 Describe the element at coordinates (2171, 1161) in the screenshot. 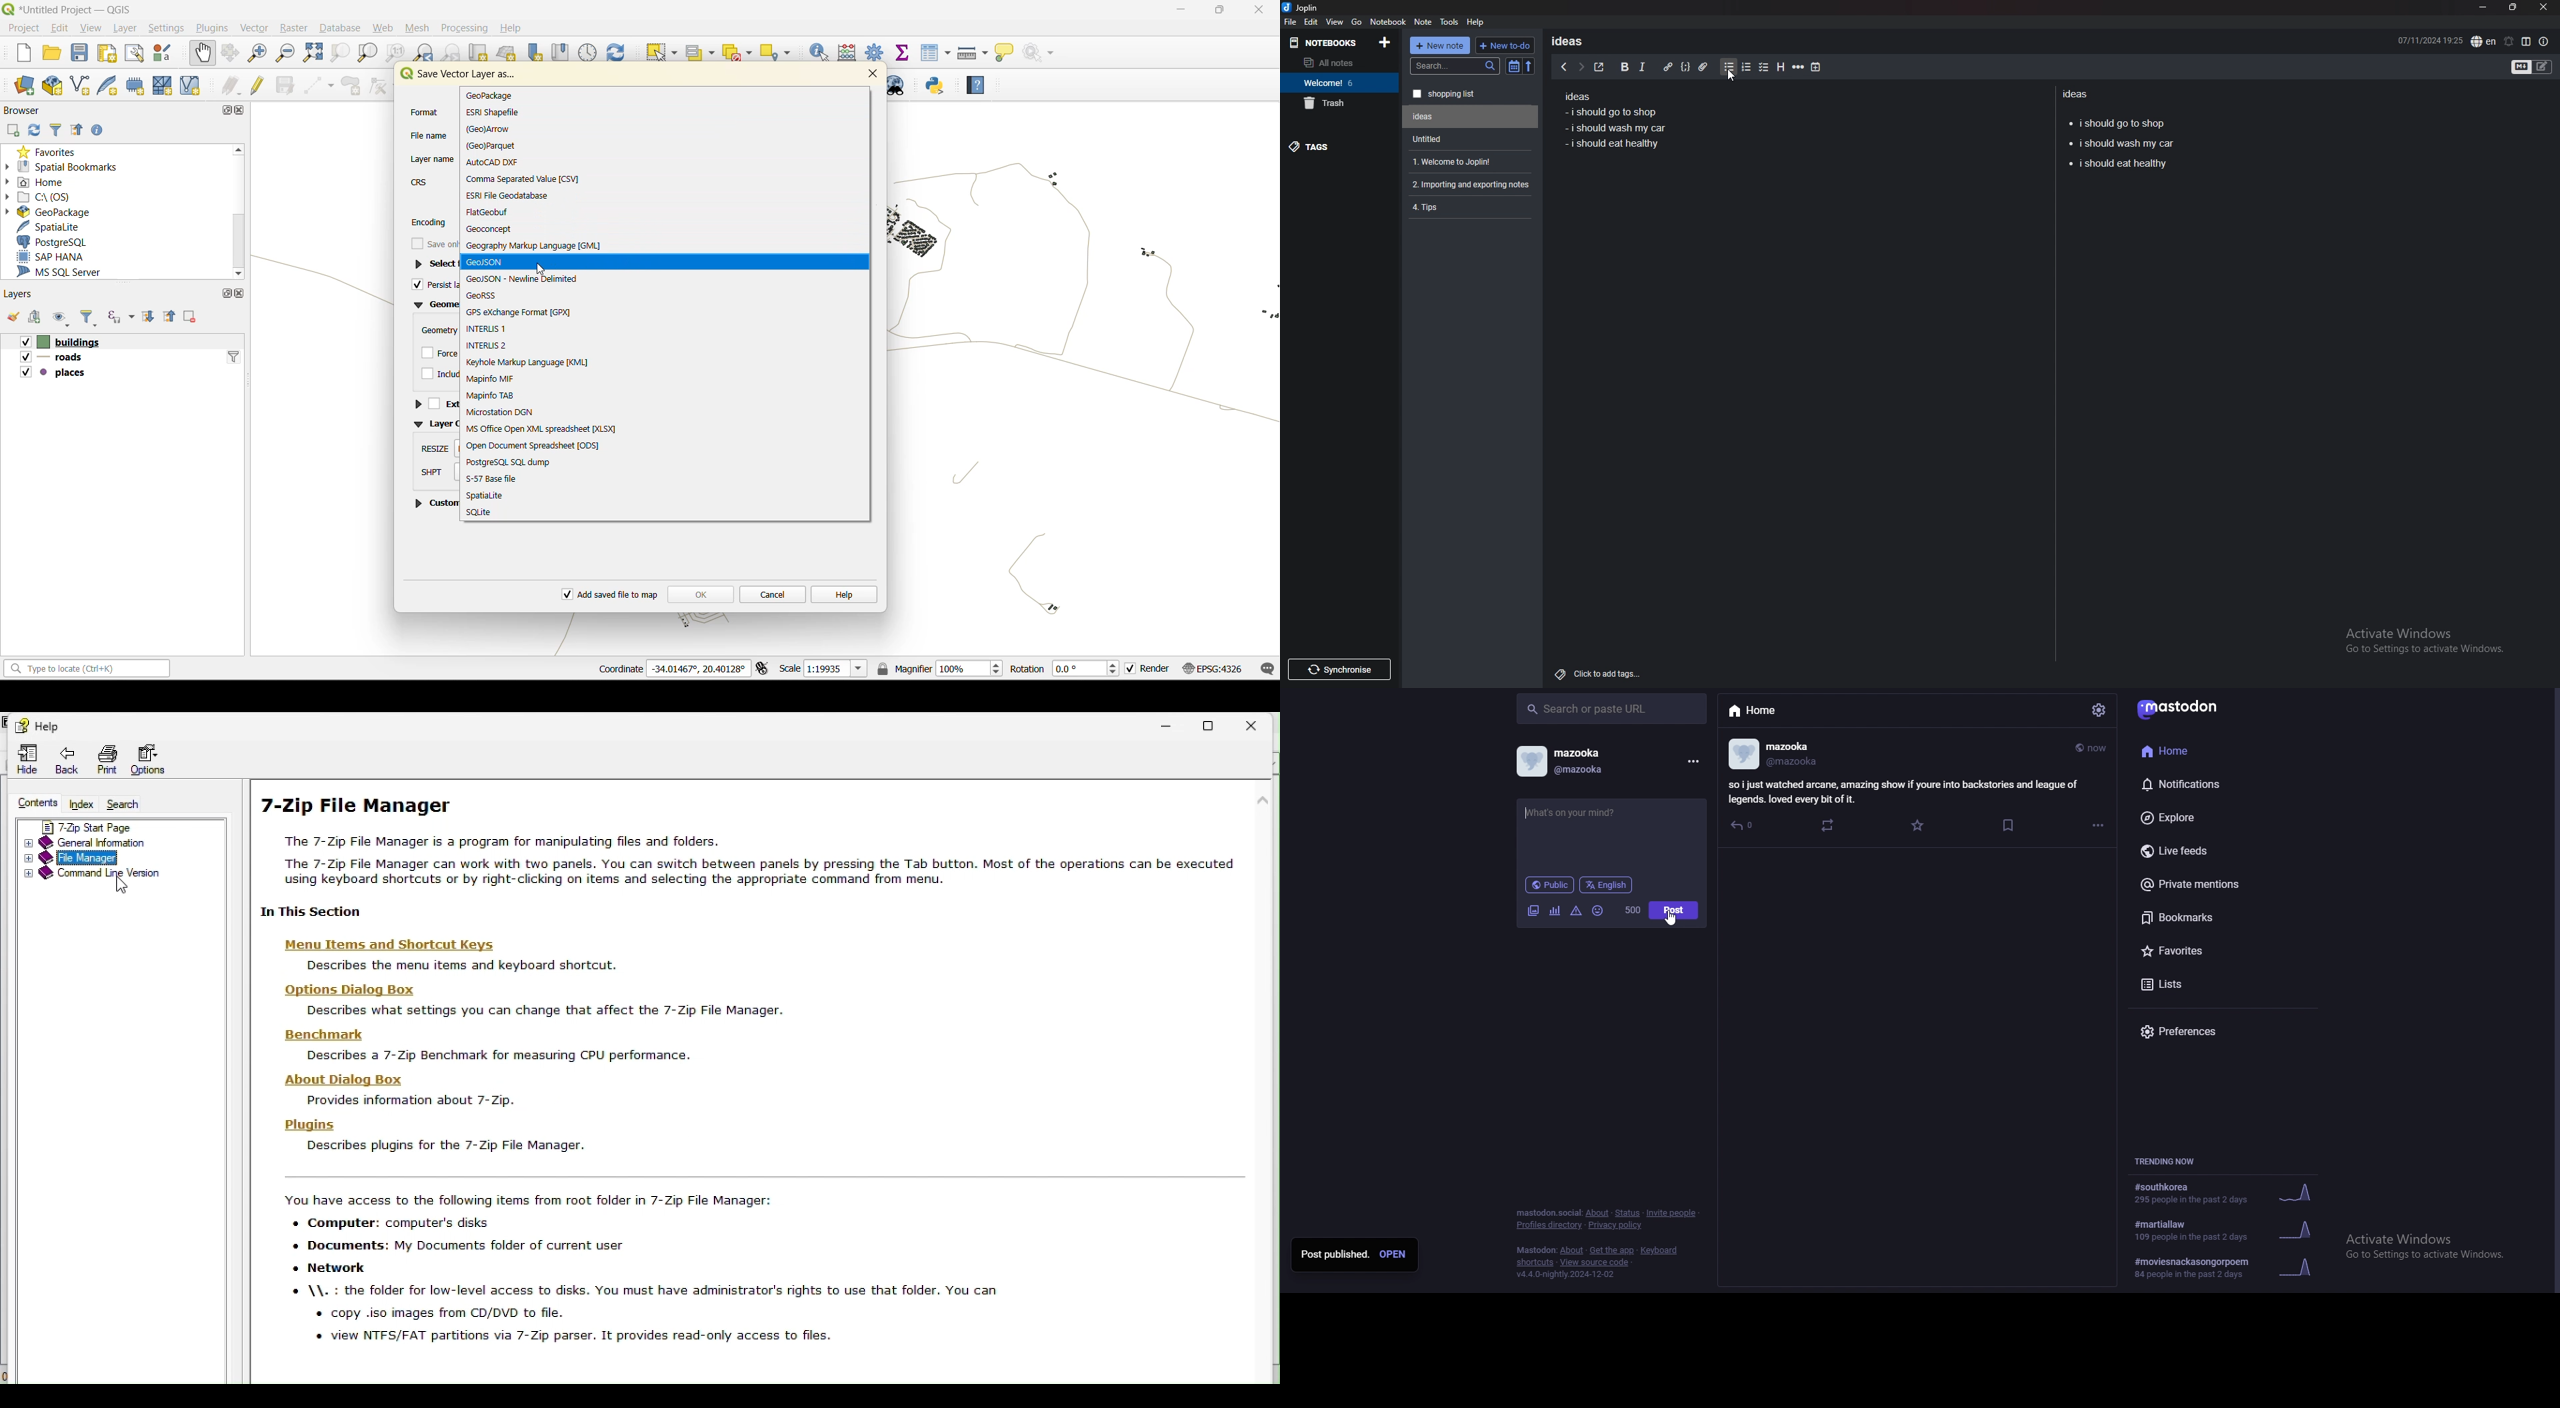

I see `trending now` at that location.